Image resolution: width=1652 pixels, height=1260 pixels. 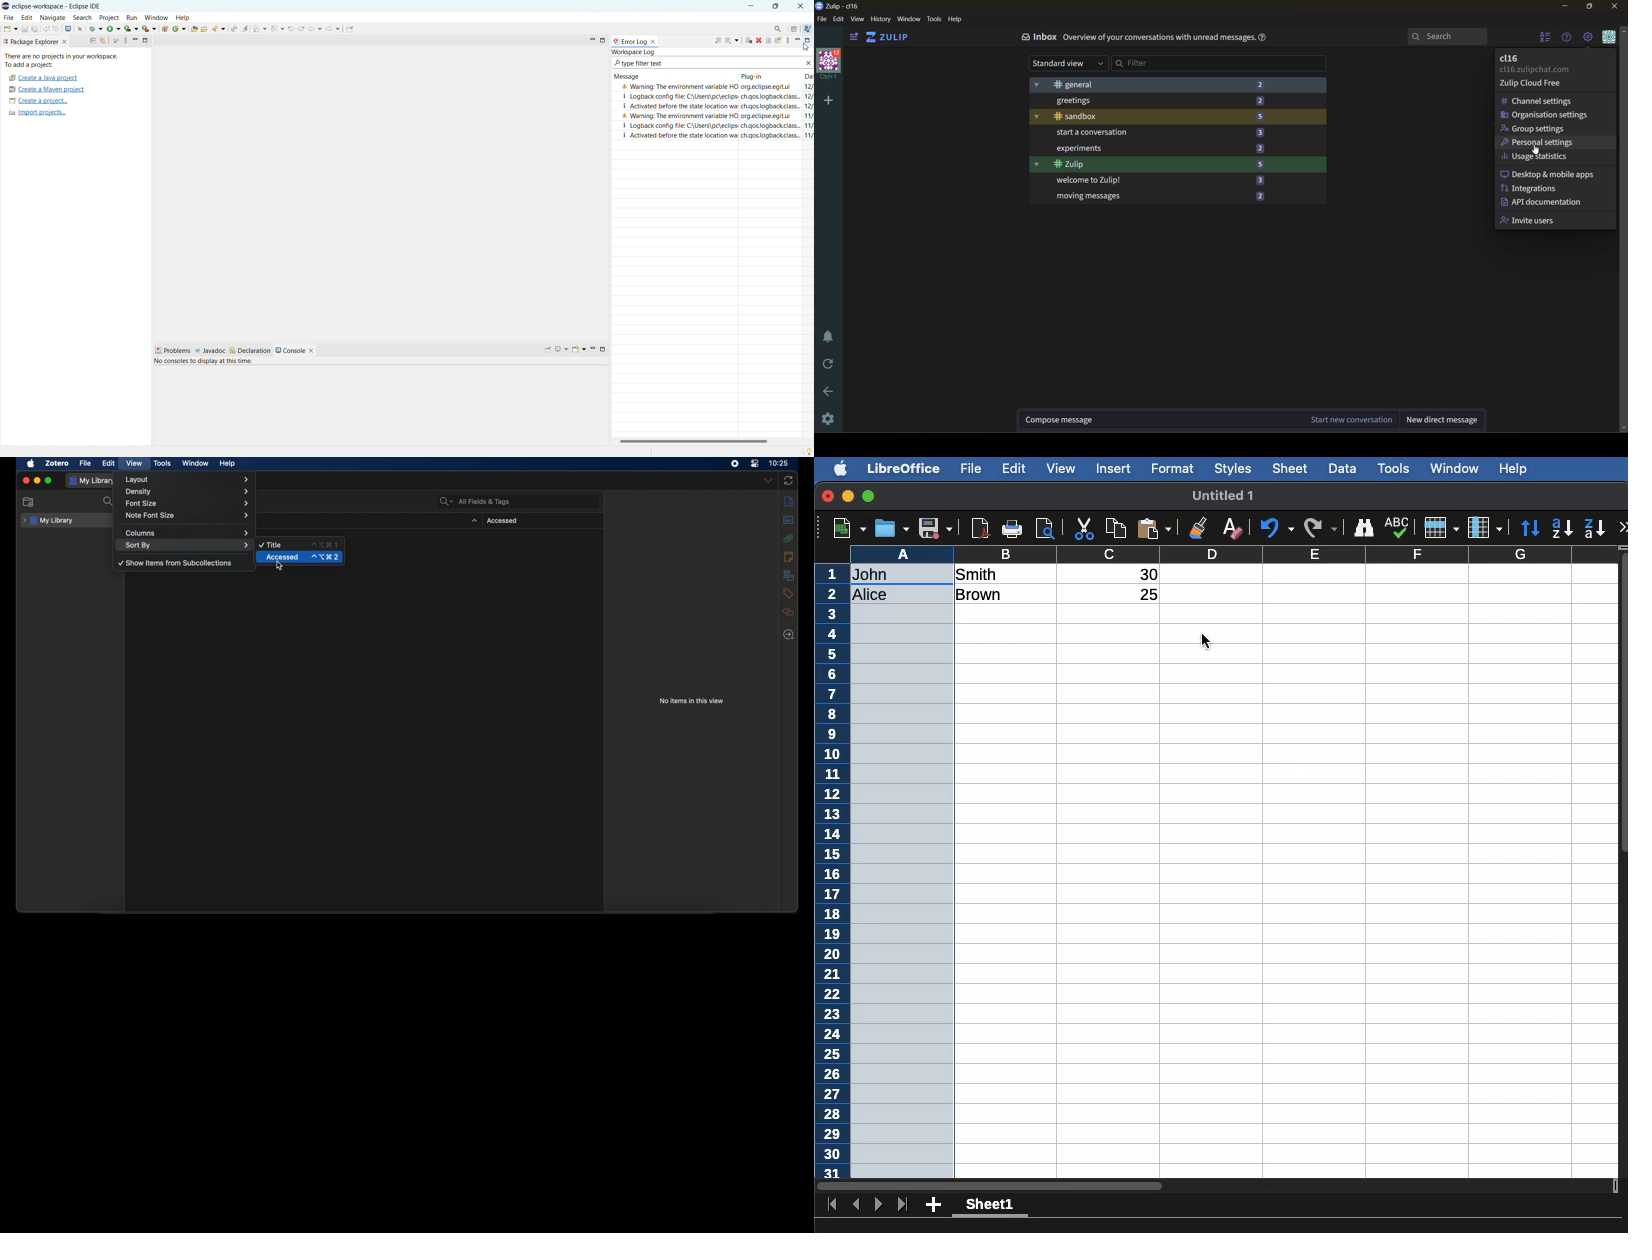 What do you see at coordinates (270, 545) in the screenshot?
I see `title` at bounding box center [270, 545].